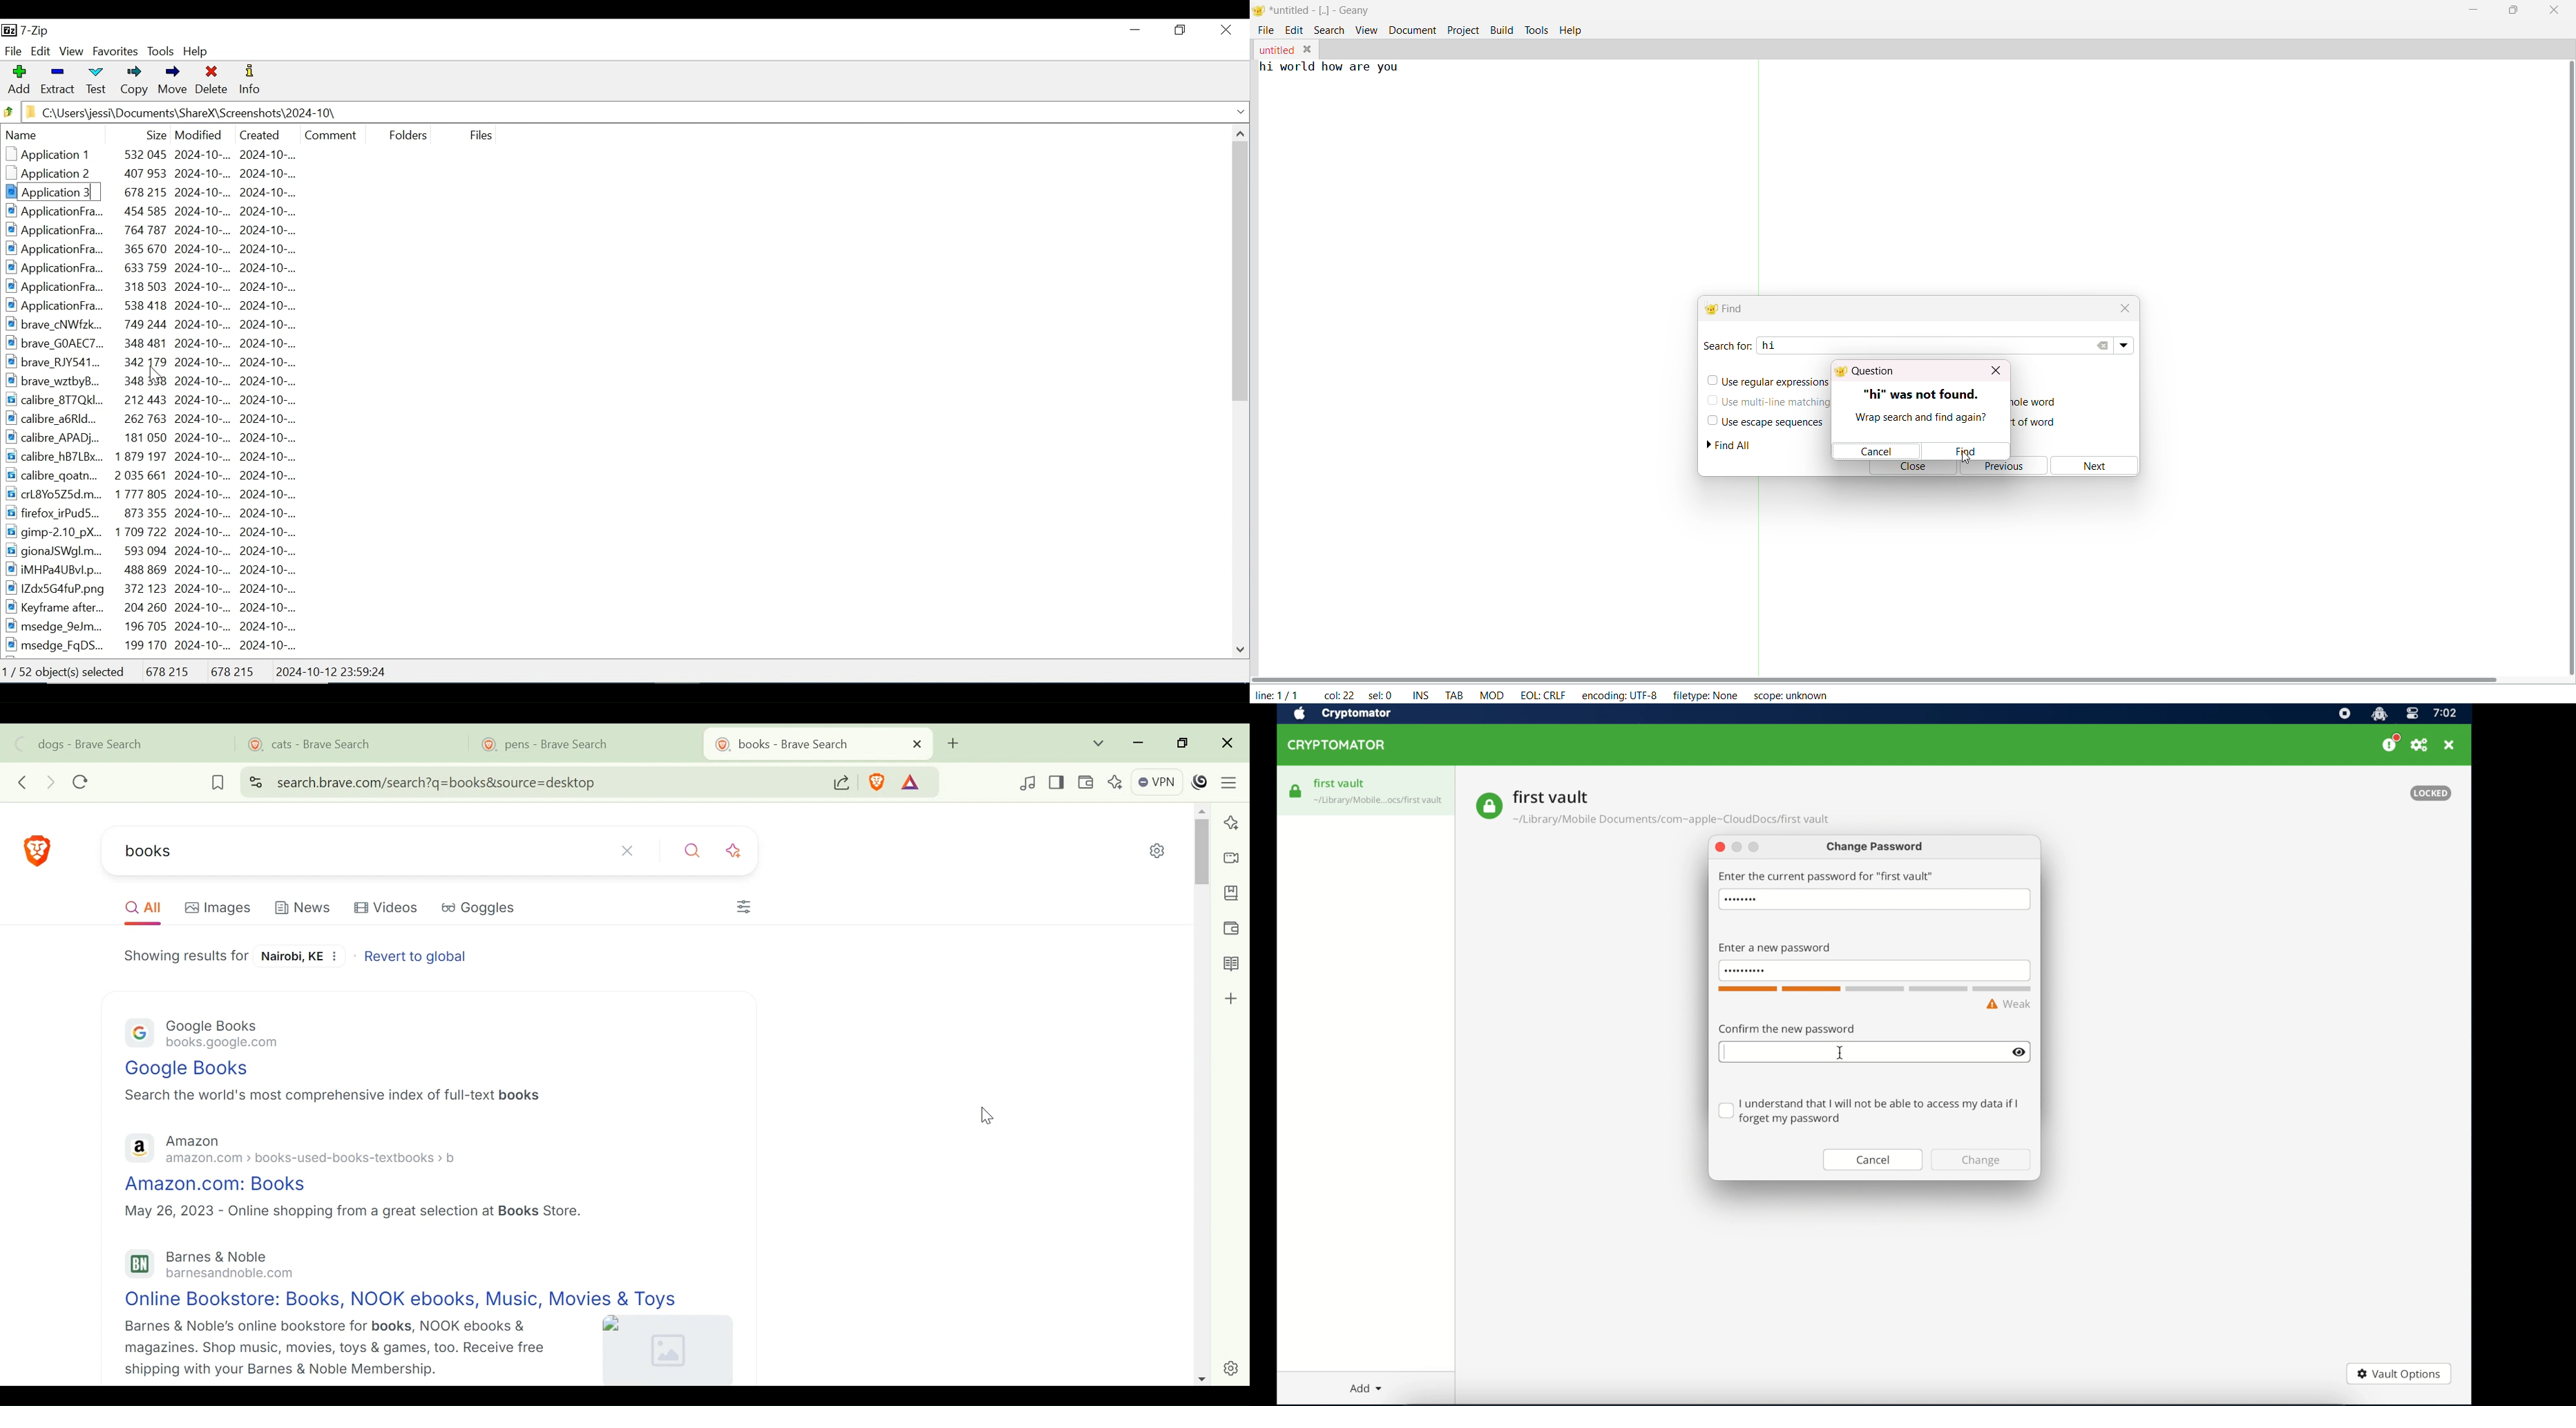 The width and height of the screenshot is (2576, 1428). Describe the element at coordinates (1743, 972) in the screenshot. I see `invisible password` at that location.